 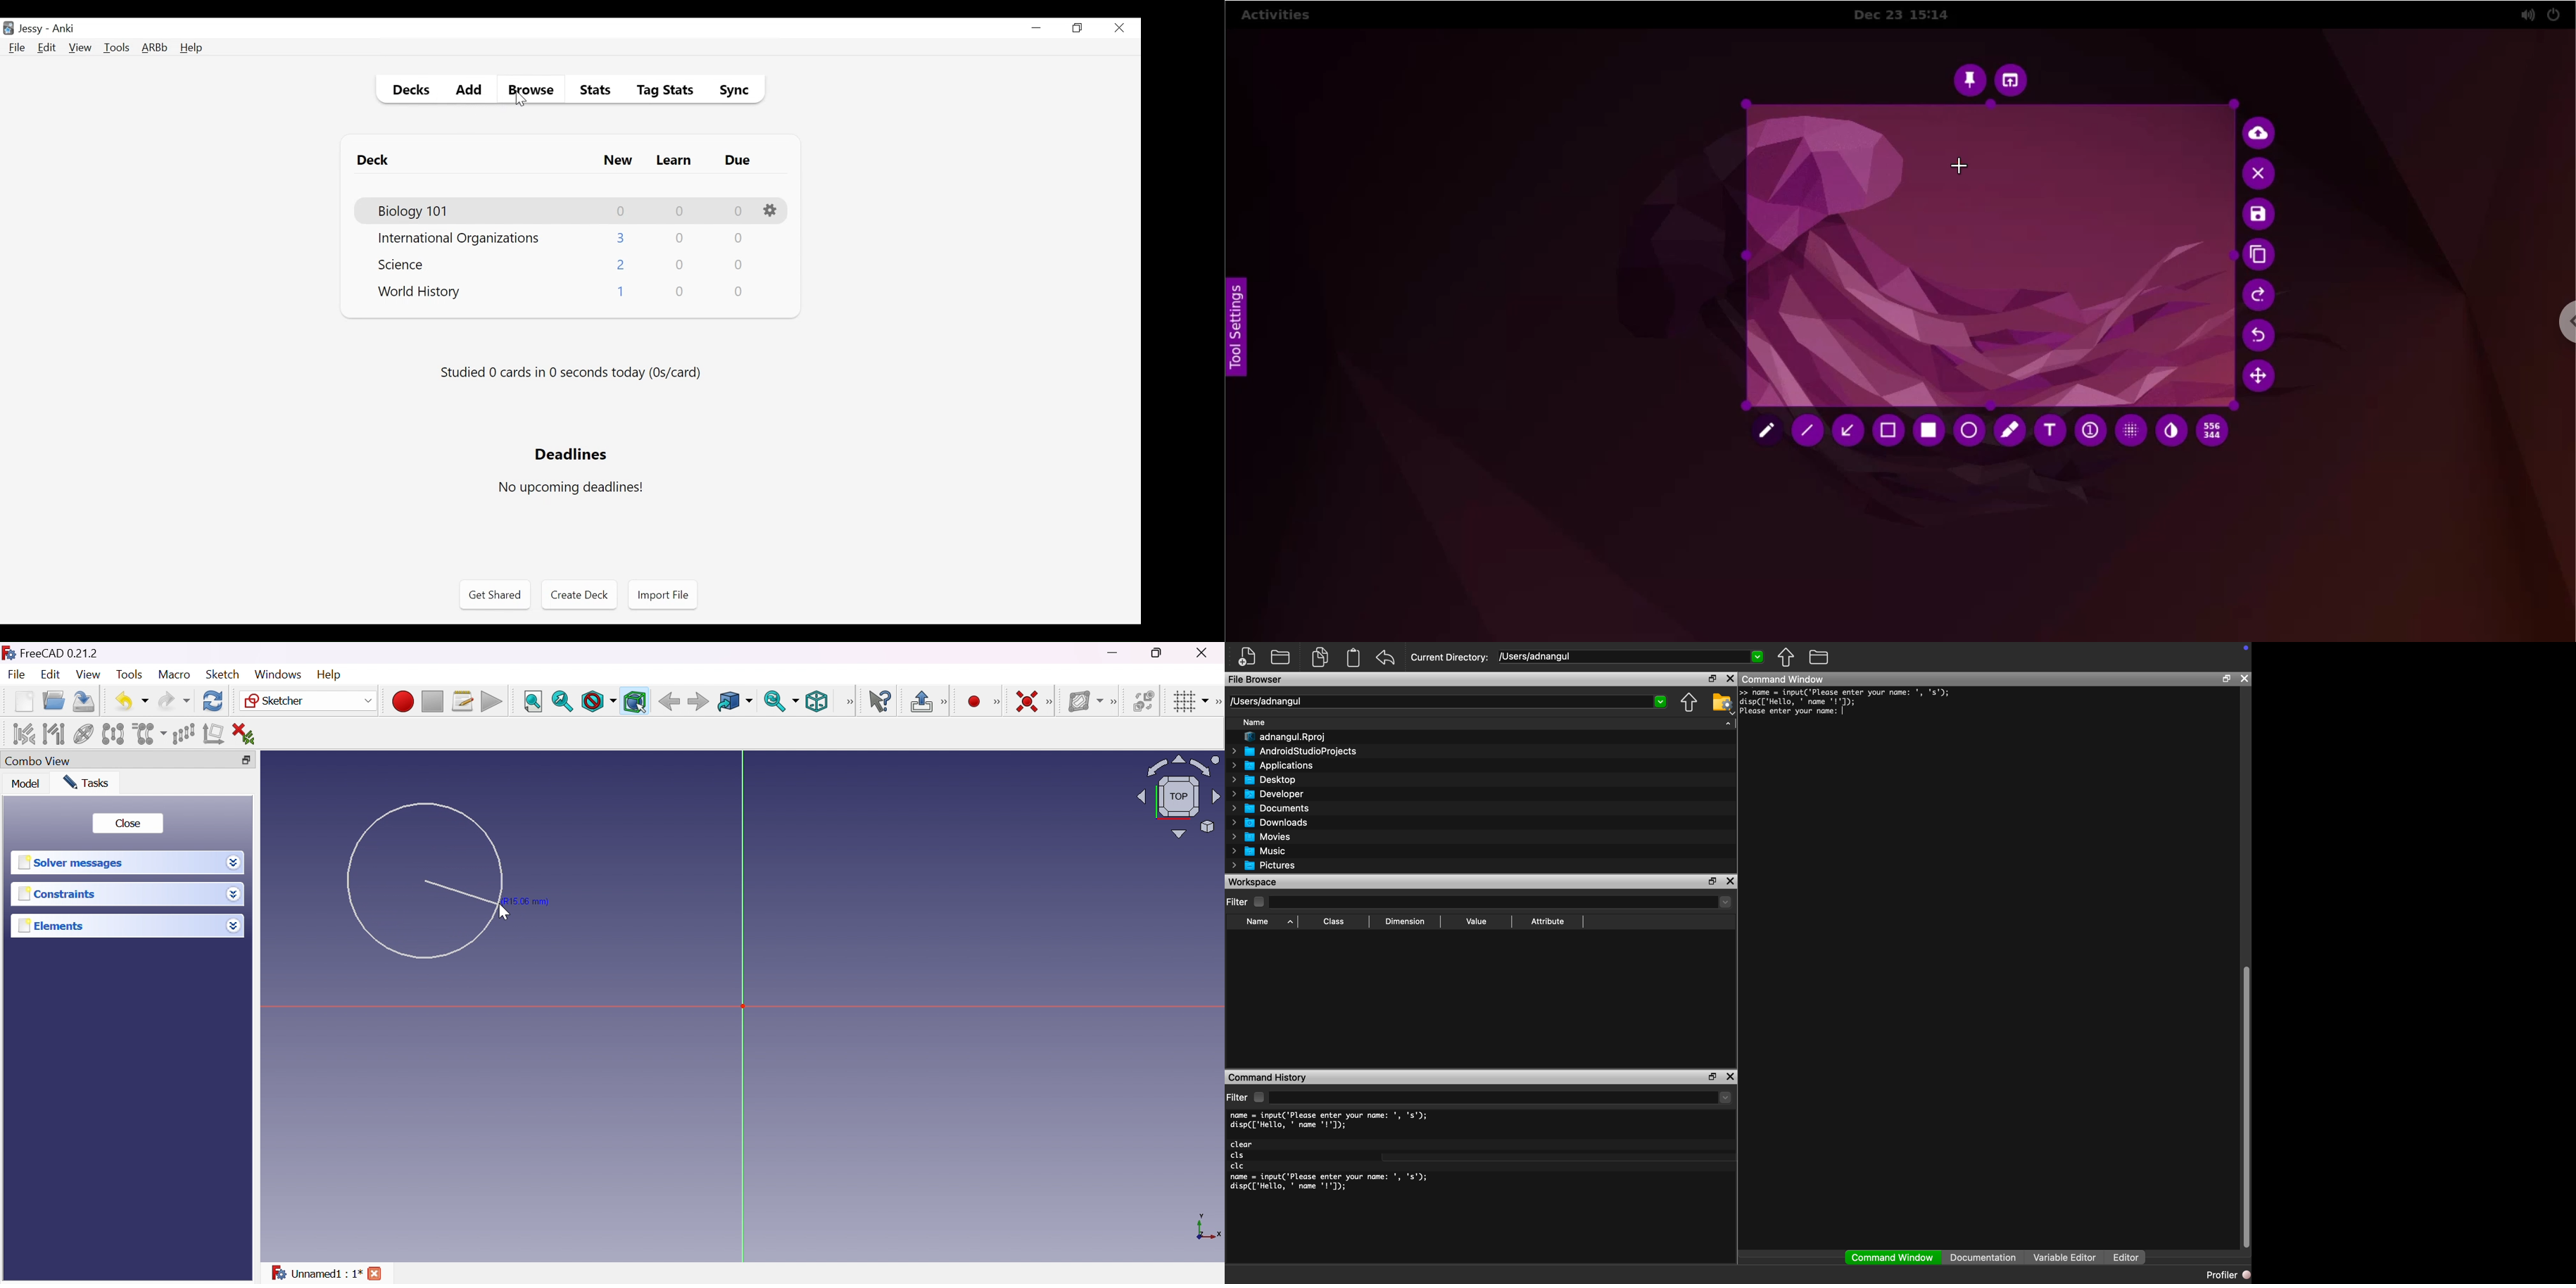 I want to click on Solver messages, so click(x=70, y=863).